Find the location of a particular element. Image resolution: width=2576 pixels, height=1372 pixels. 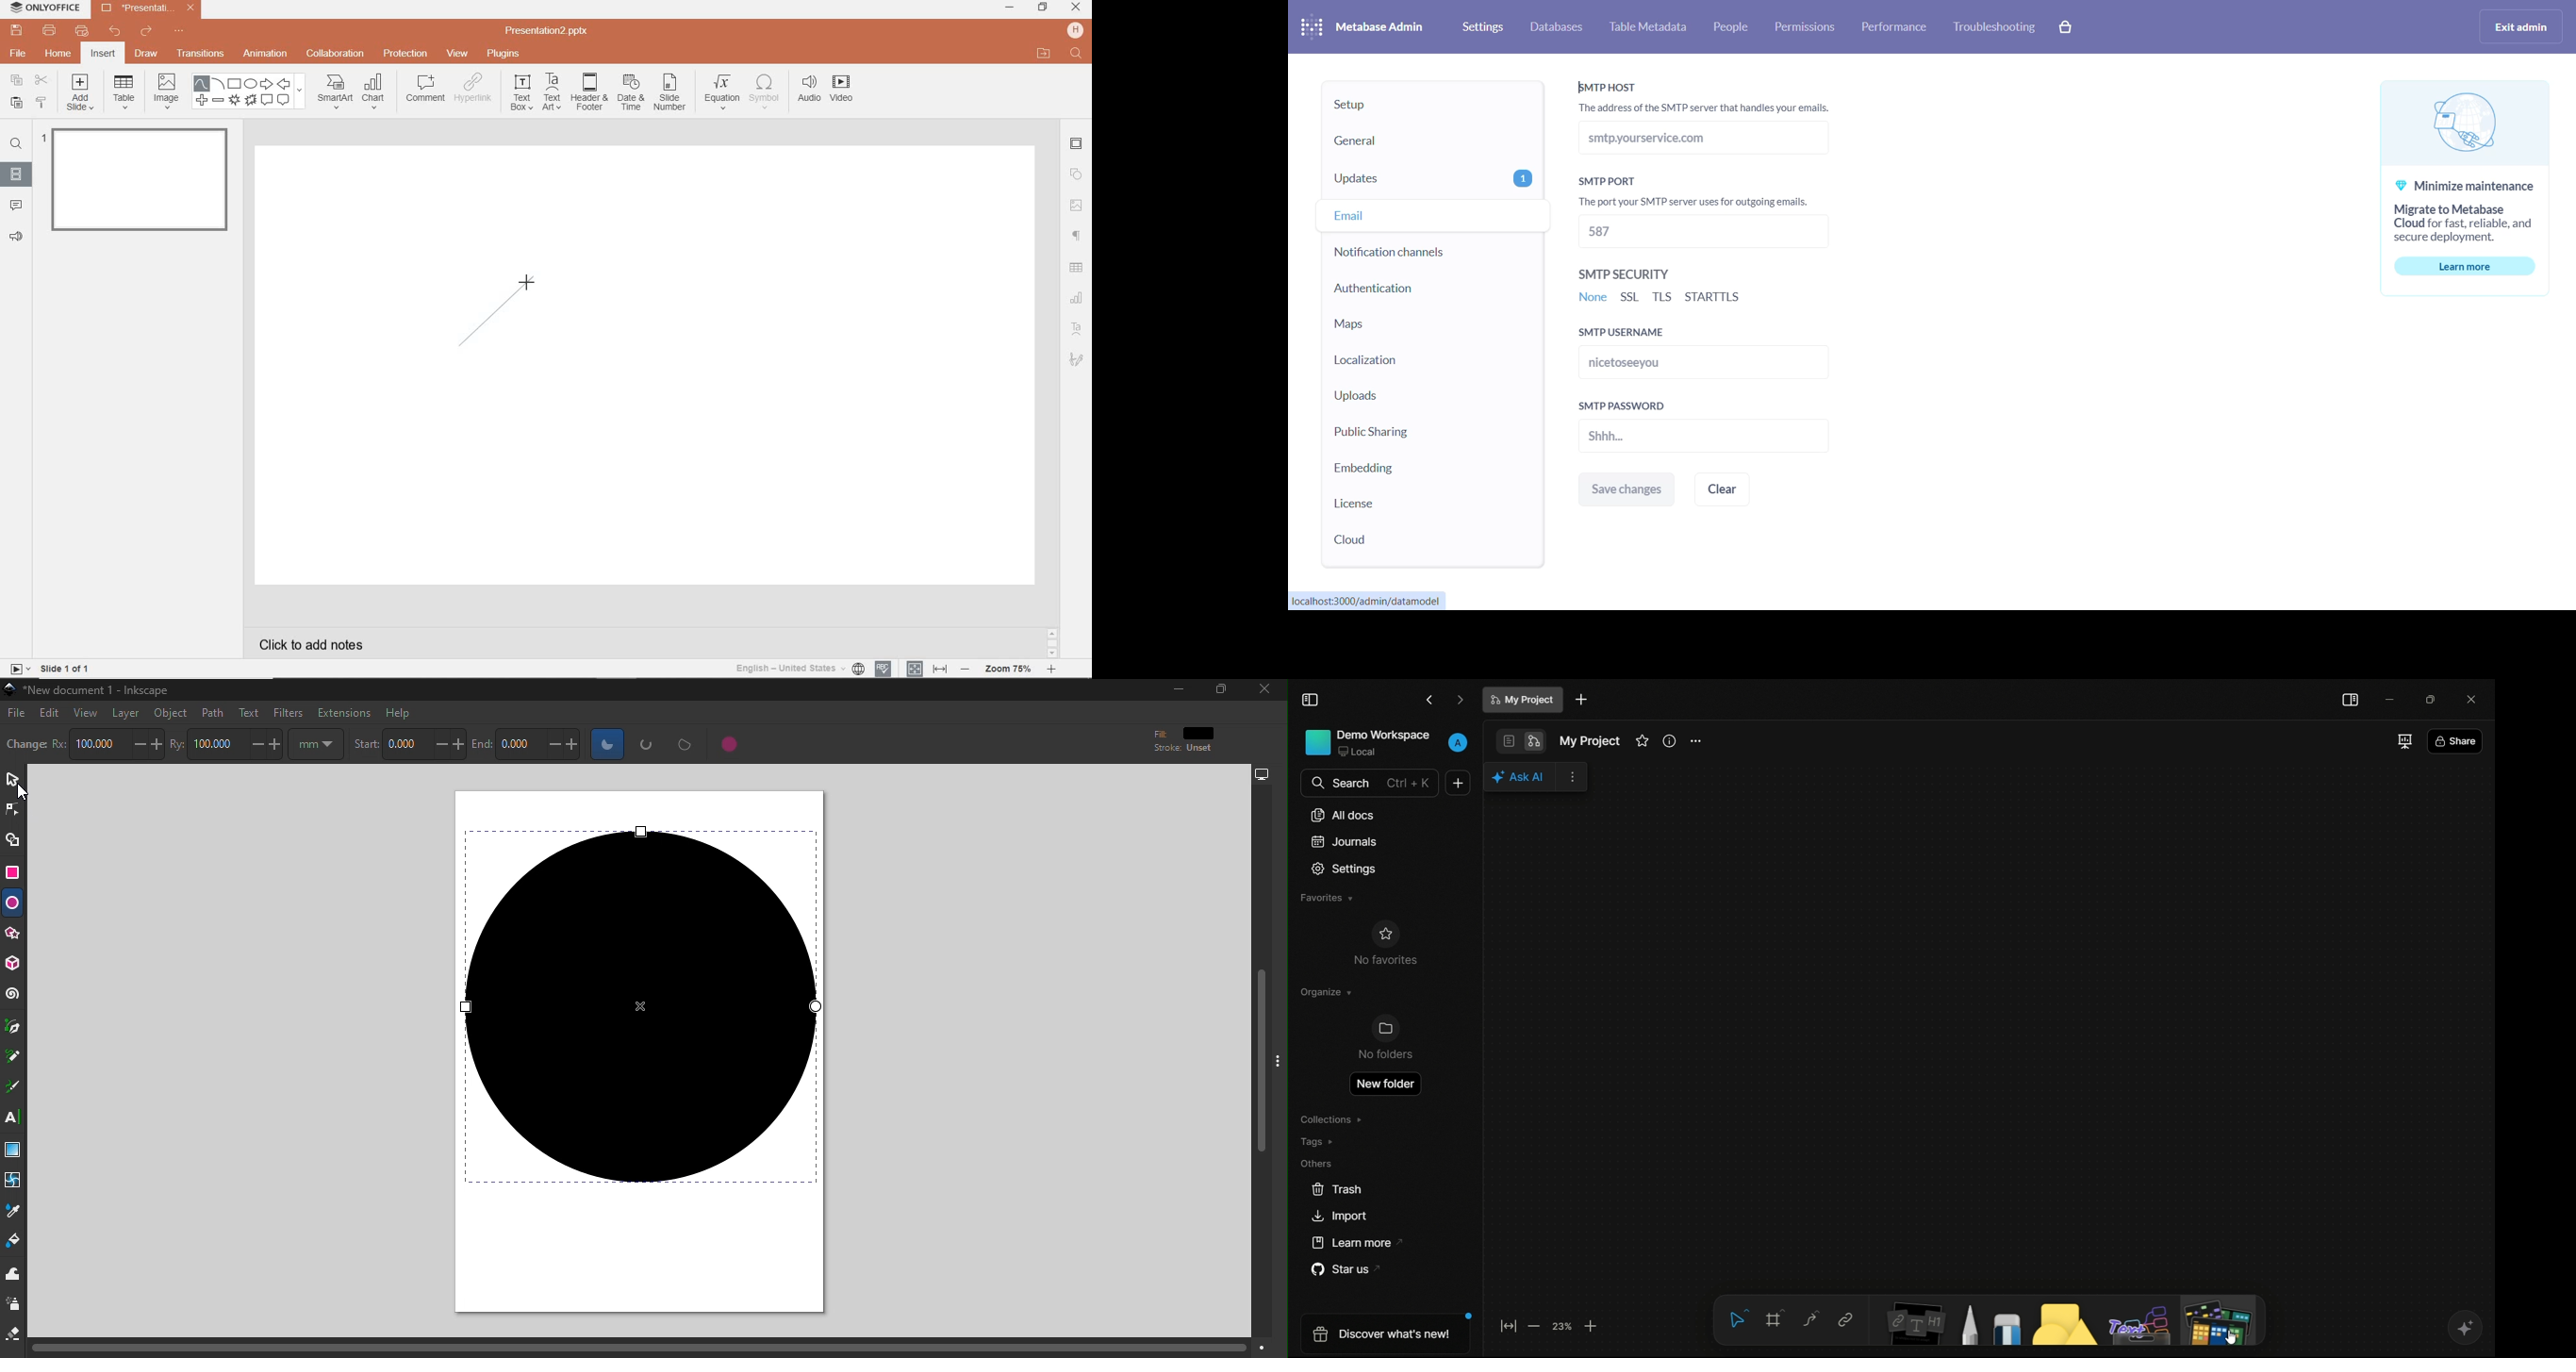

COMMENT is located at coordinates (424, 90).